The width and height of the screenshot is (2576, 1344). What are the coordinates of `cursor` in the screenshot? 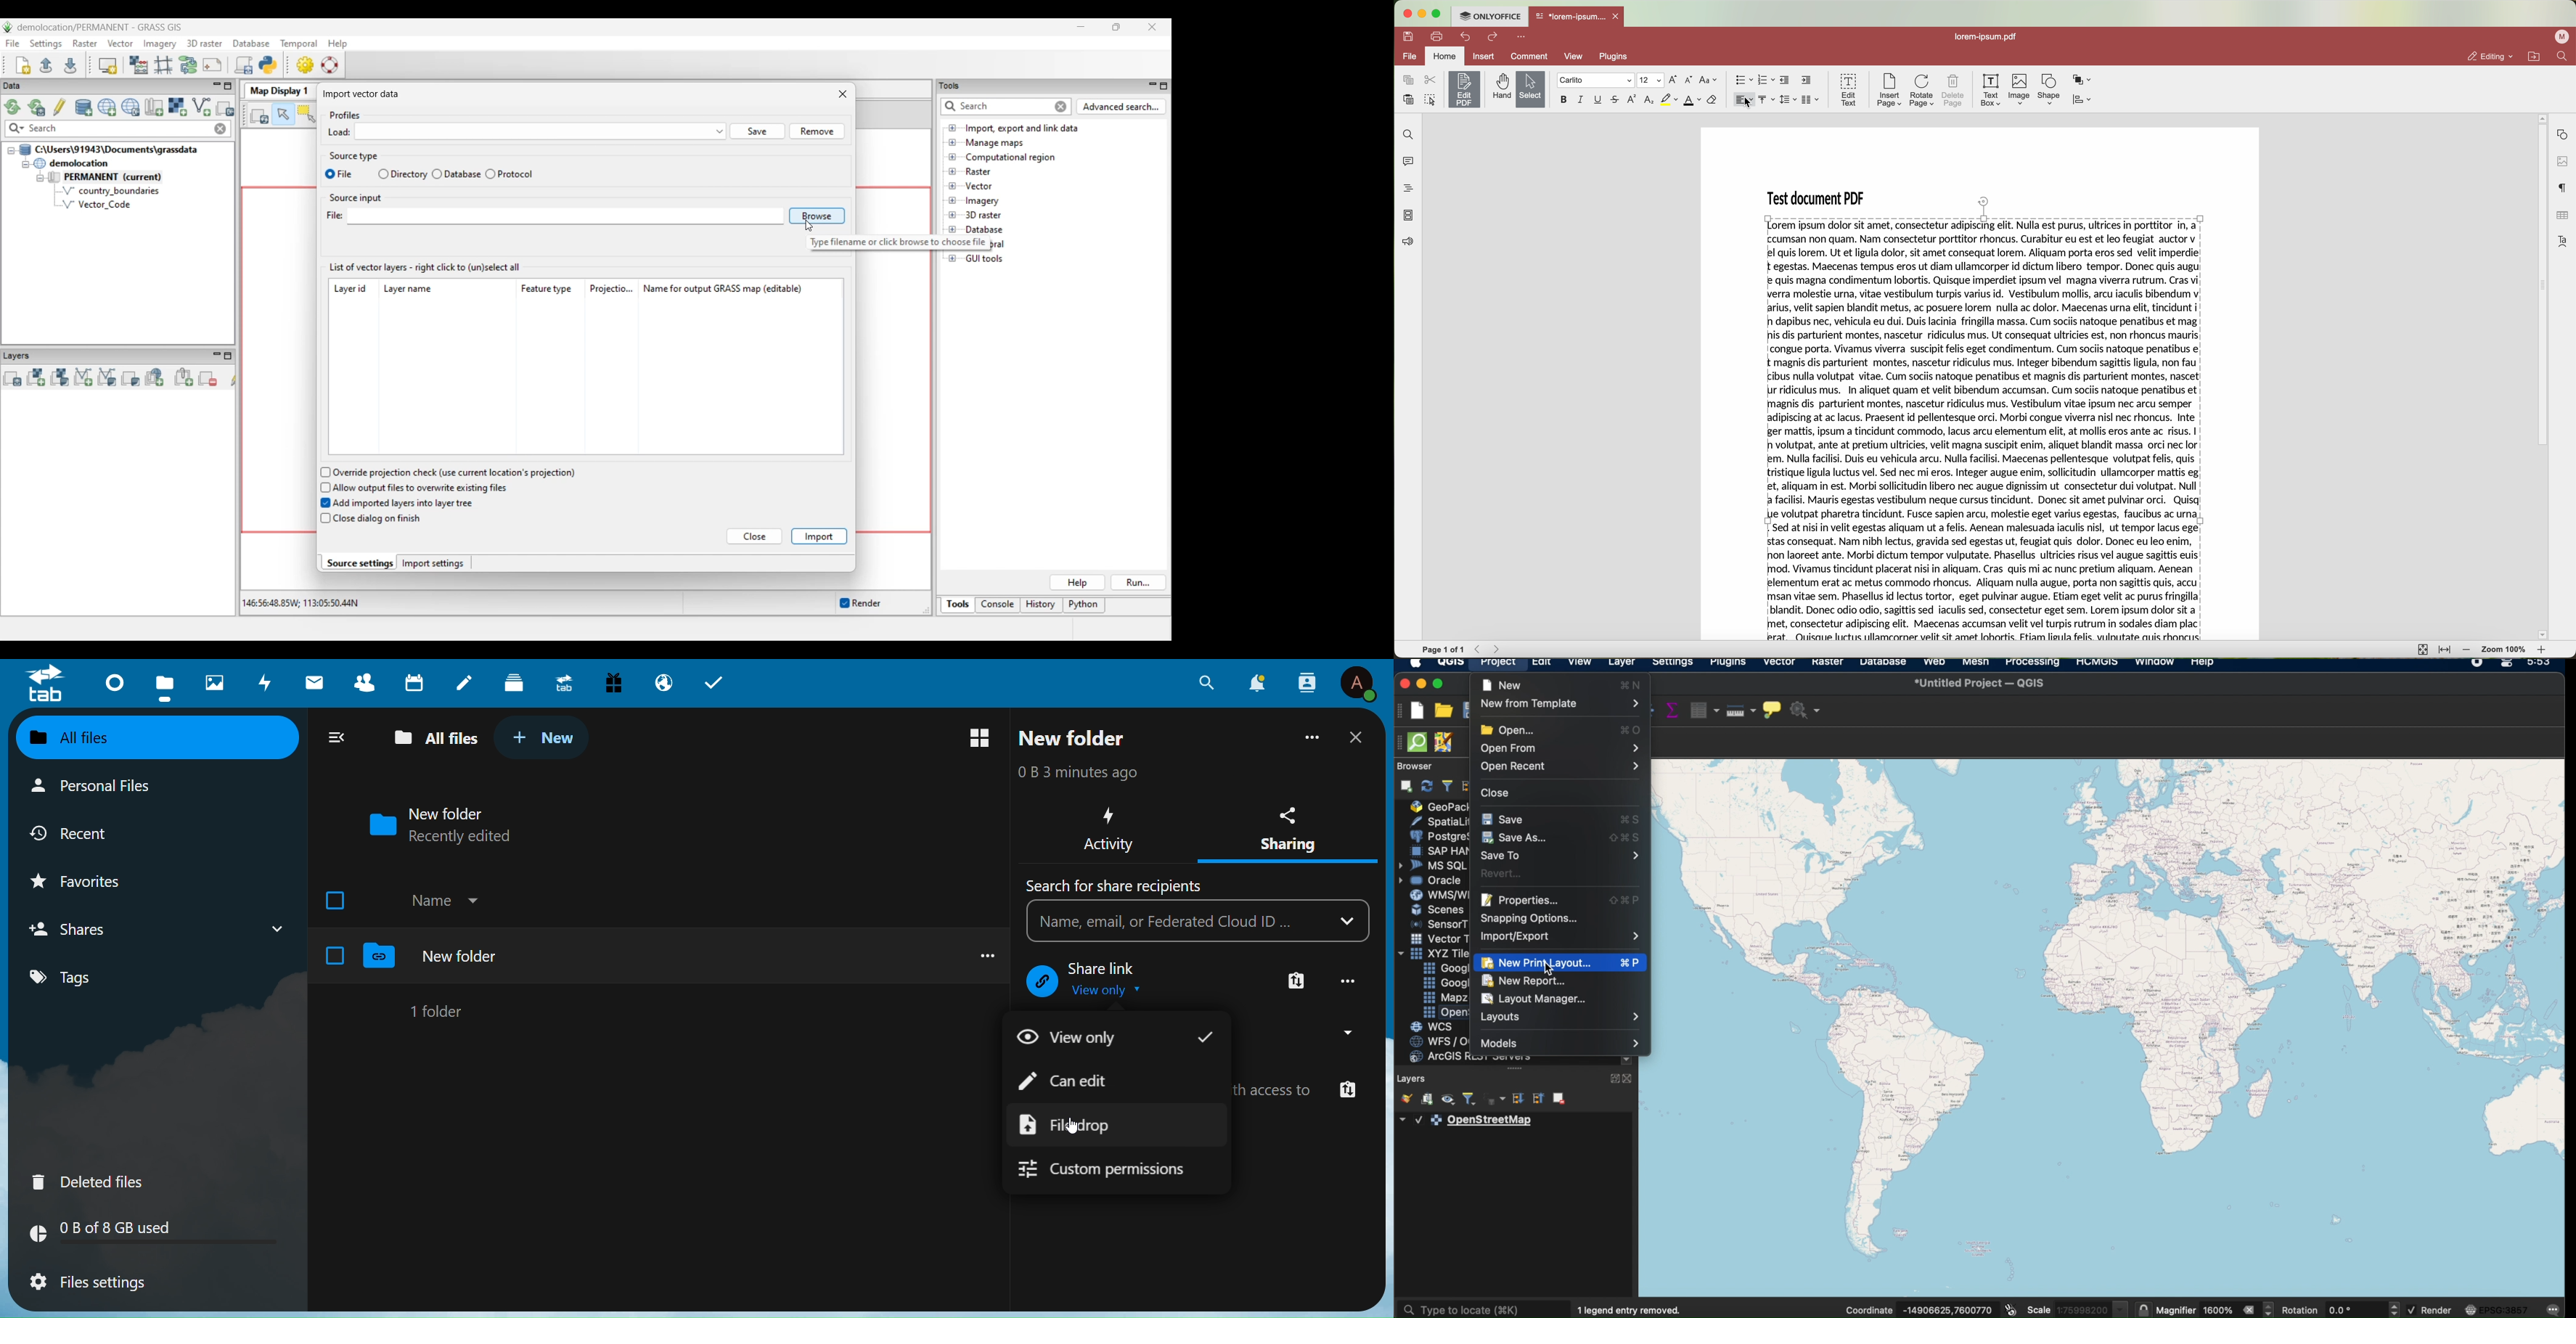 It's located at (1073, 1127).